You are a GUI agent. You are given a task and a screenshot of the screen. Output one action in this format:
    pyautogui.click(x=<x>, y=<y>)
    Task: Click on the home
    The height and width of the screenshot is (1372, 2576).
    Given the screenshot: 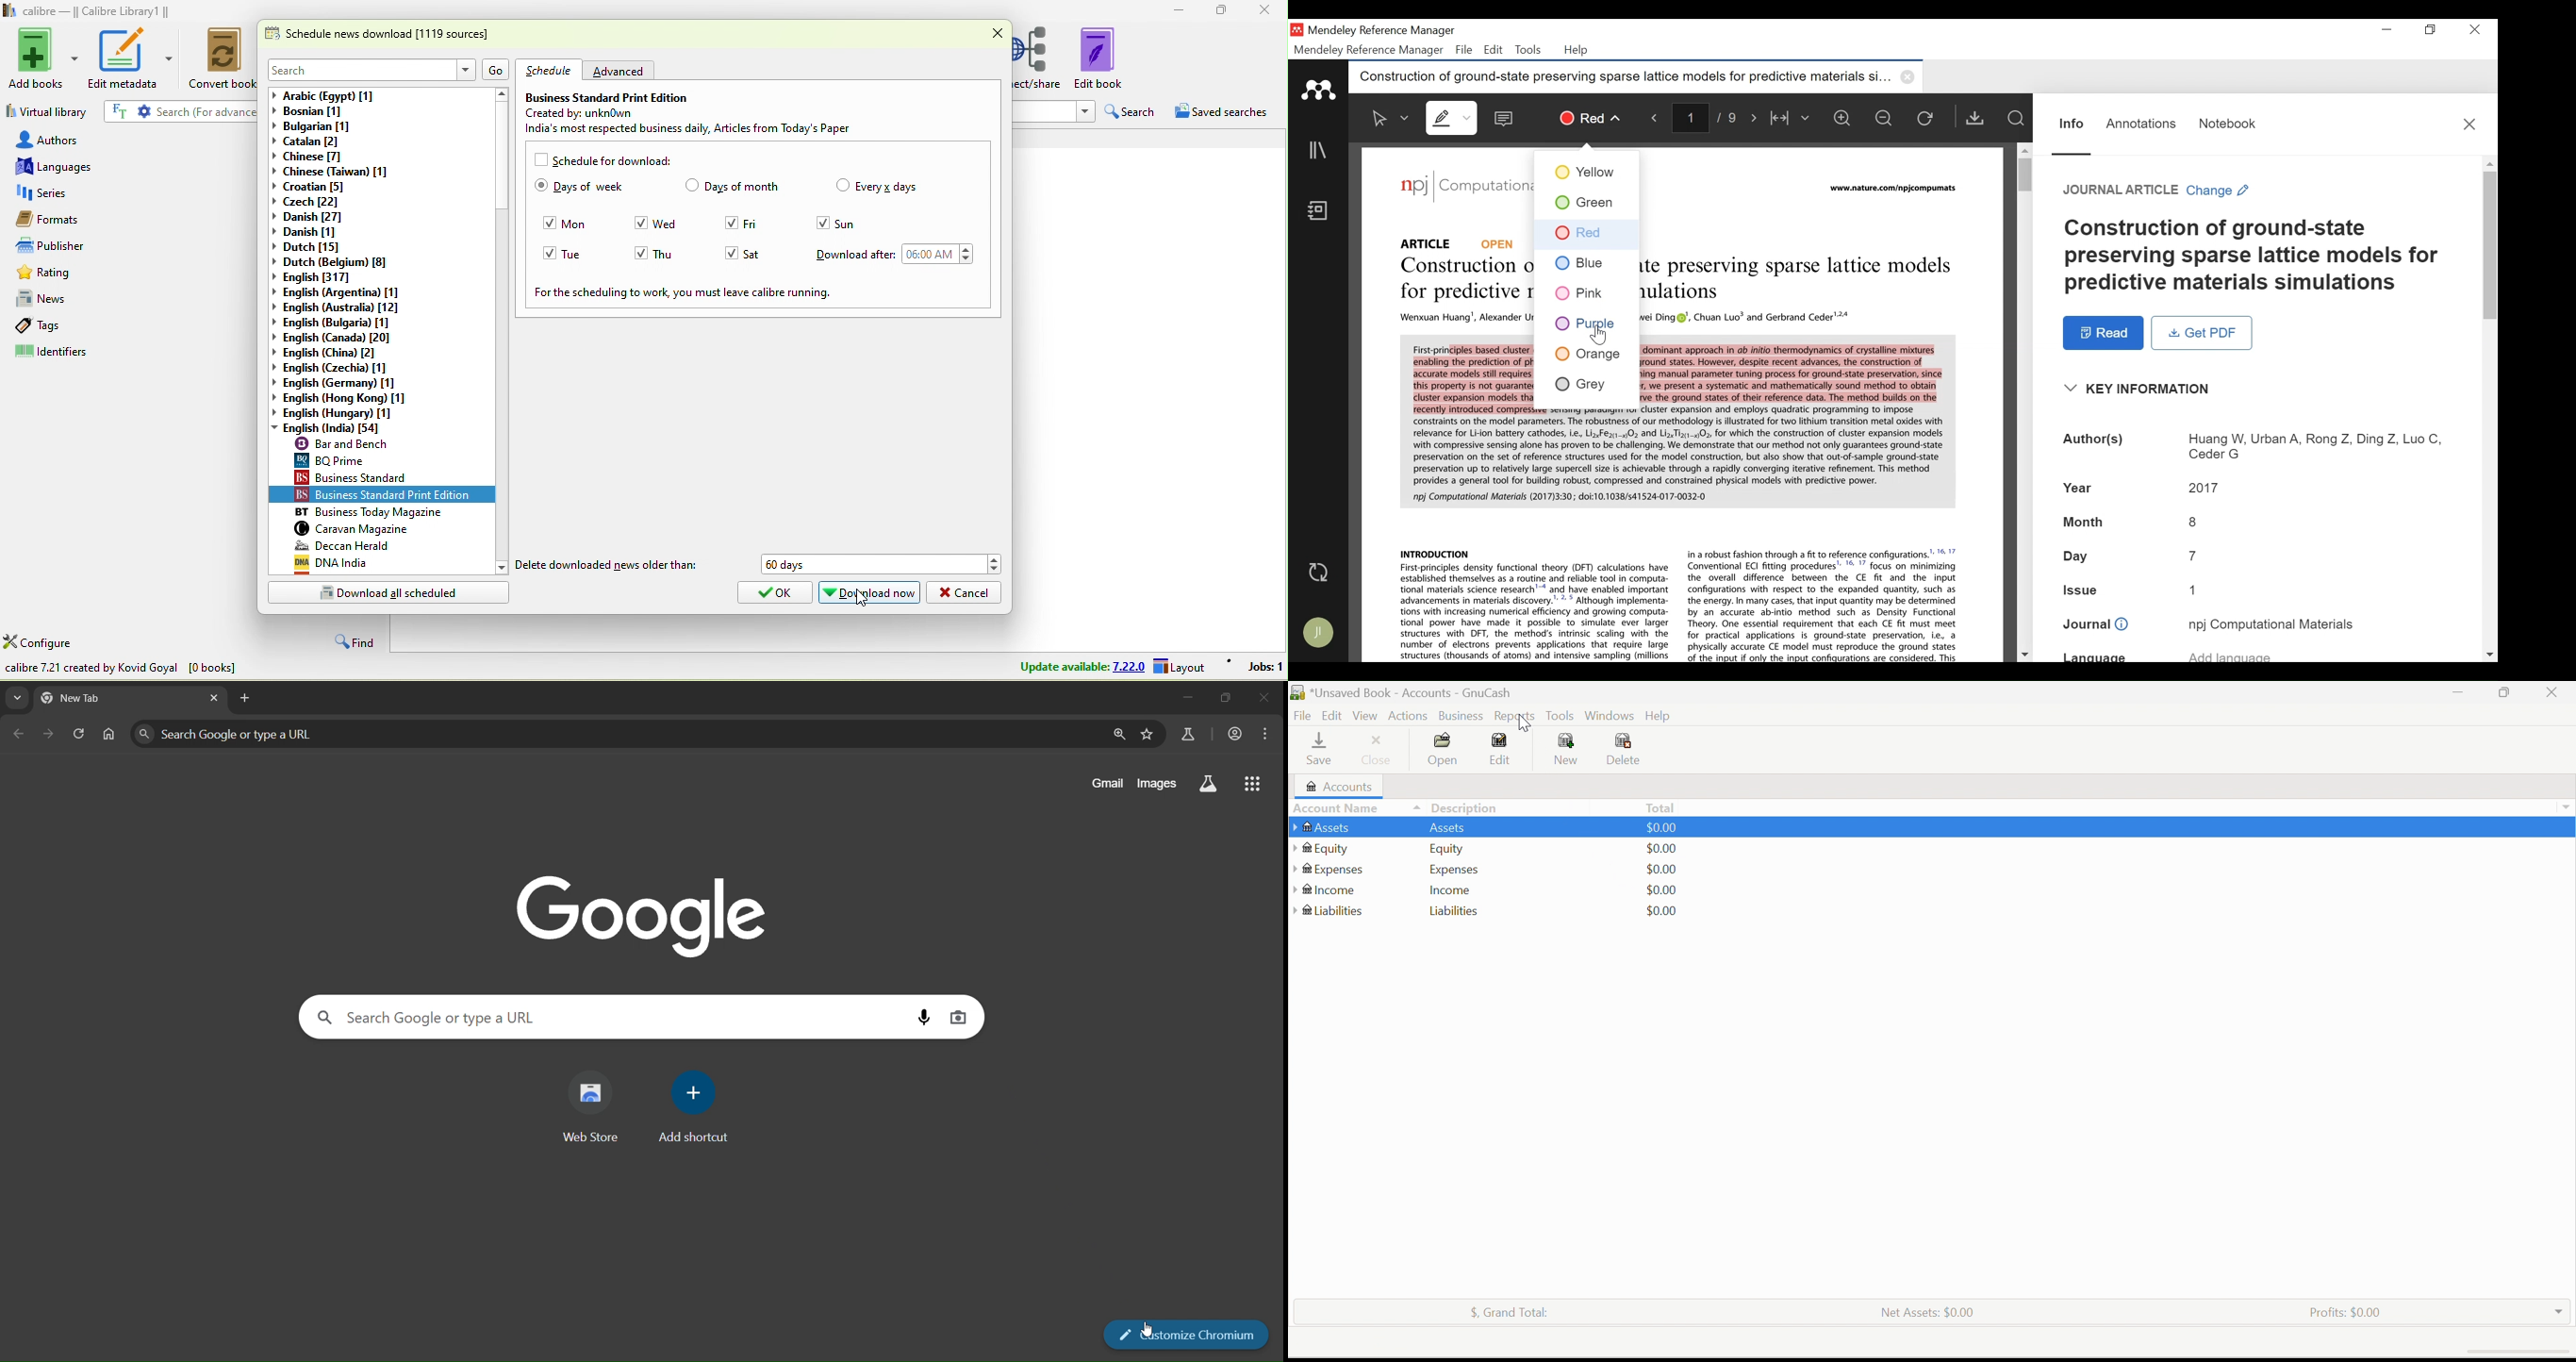 What is the action you would take?
    pyautogui.click(x=108, y=736)
    